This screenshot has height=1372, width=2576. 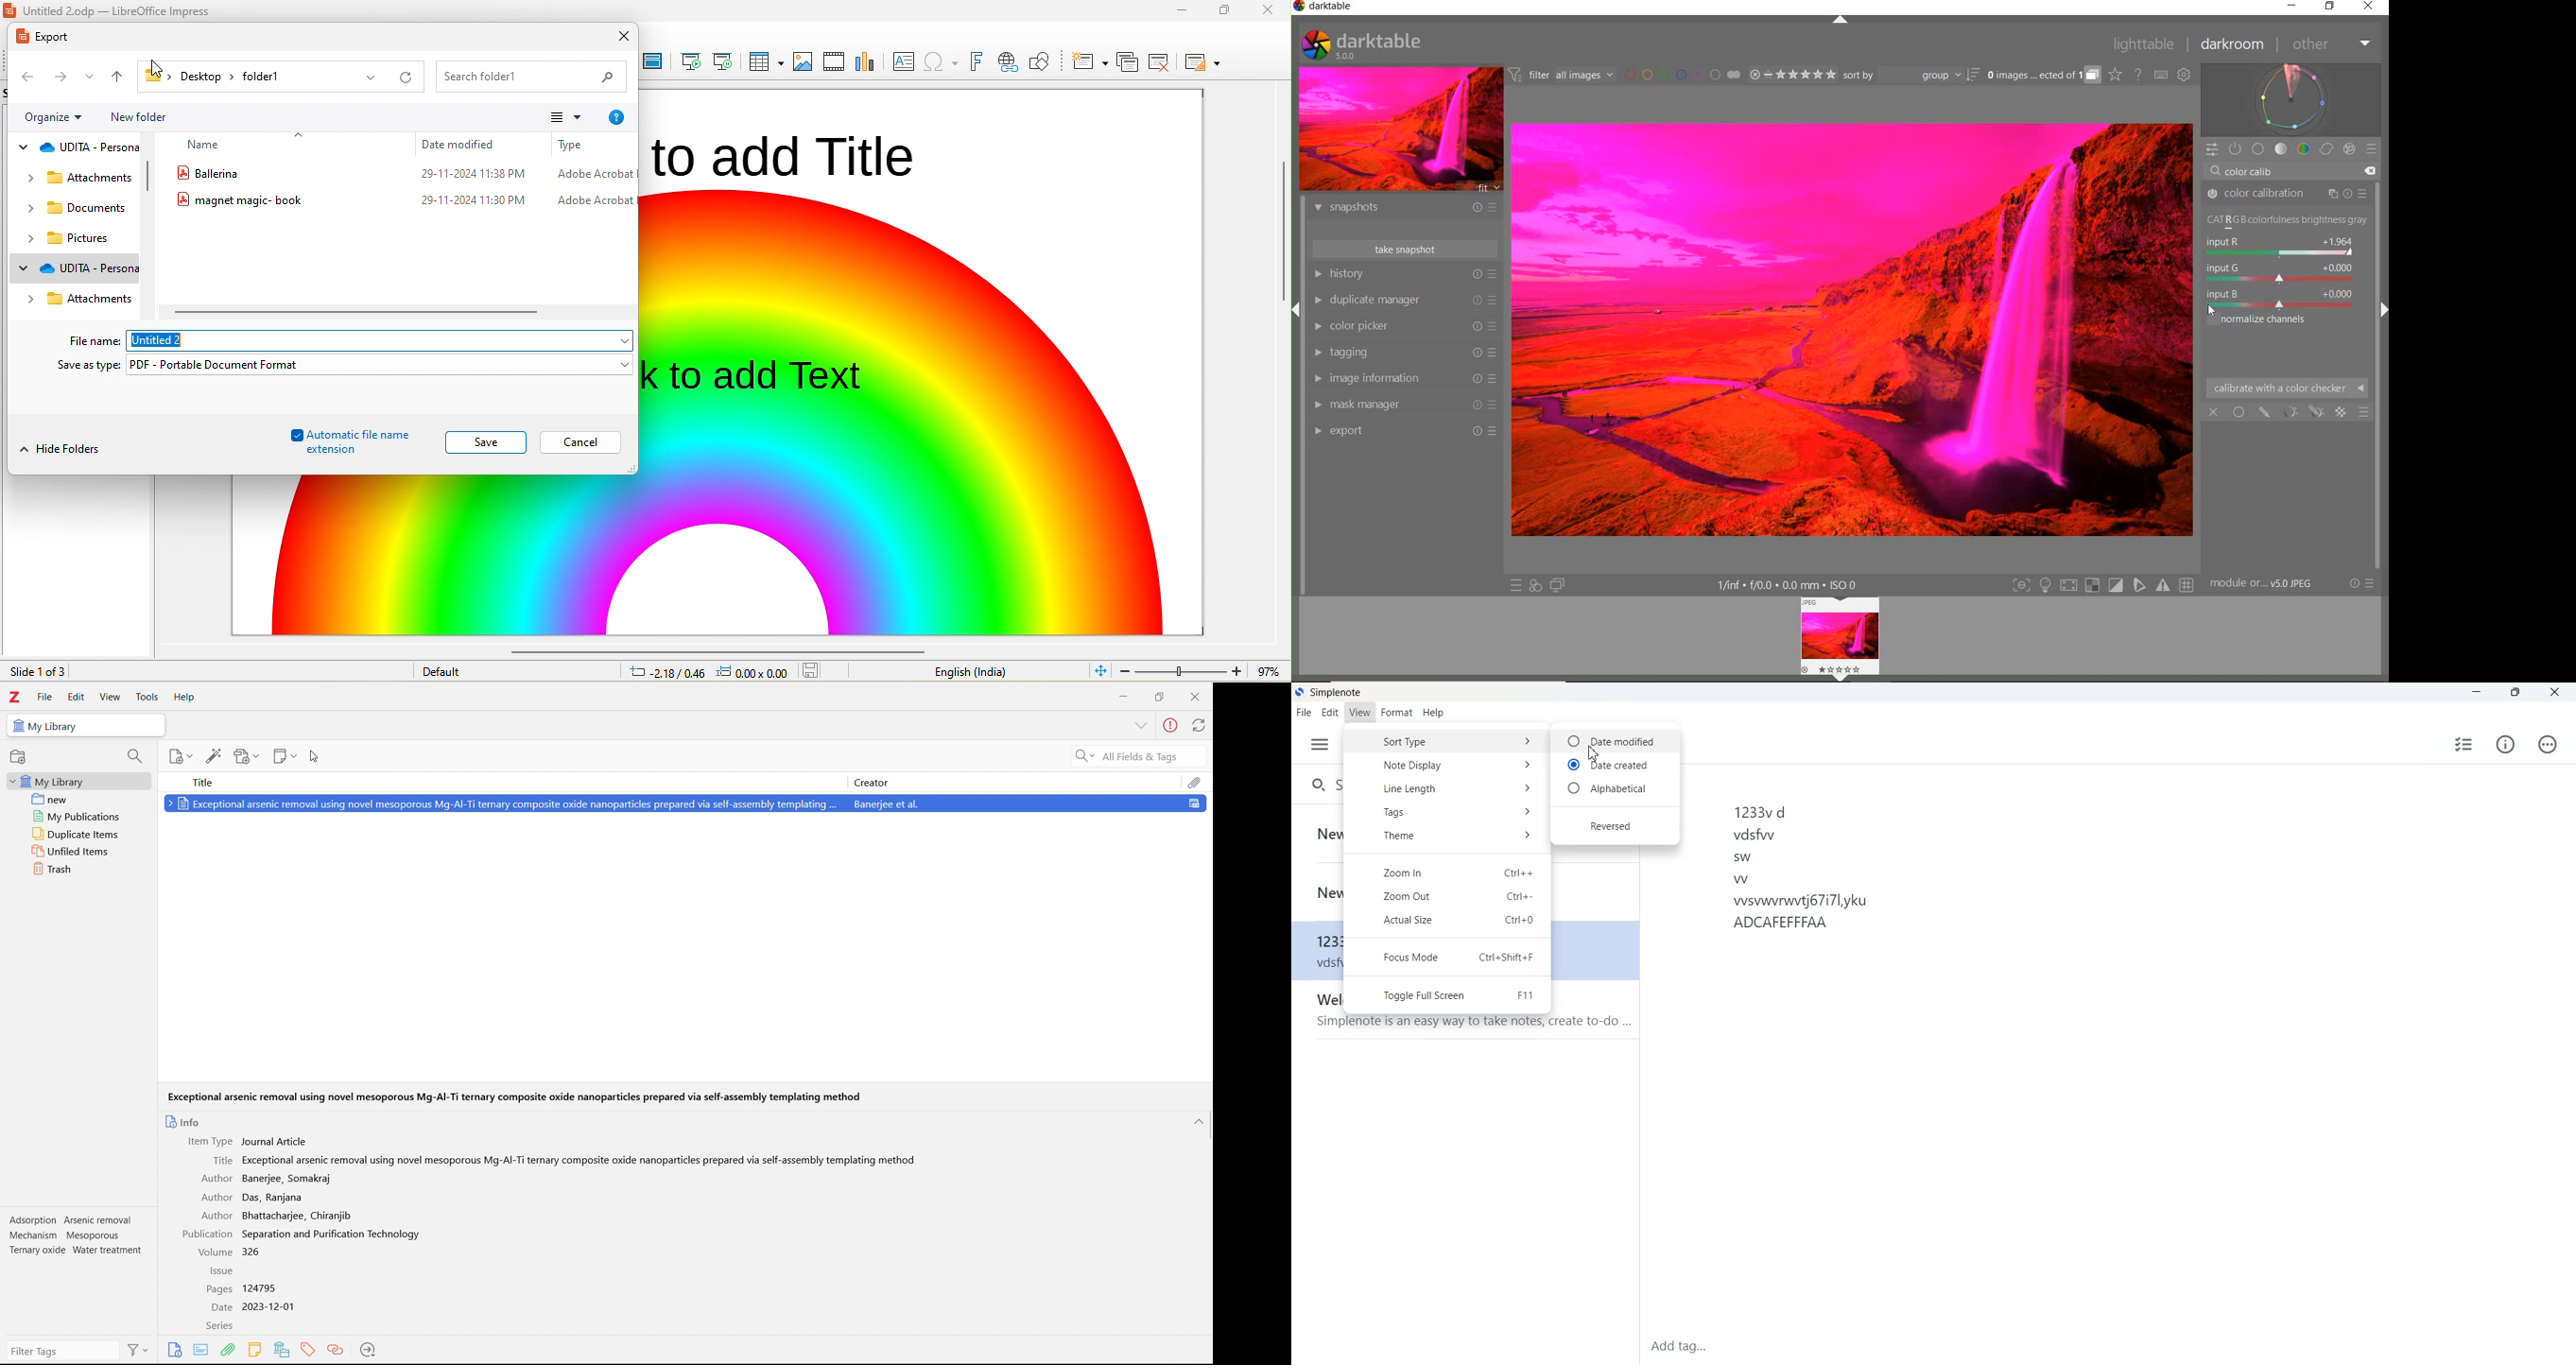 I want to click on help, so click(x=186, y=697).